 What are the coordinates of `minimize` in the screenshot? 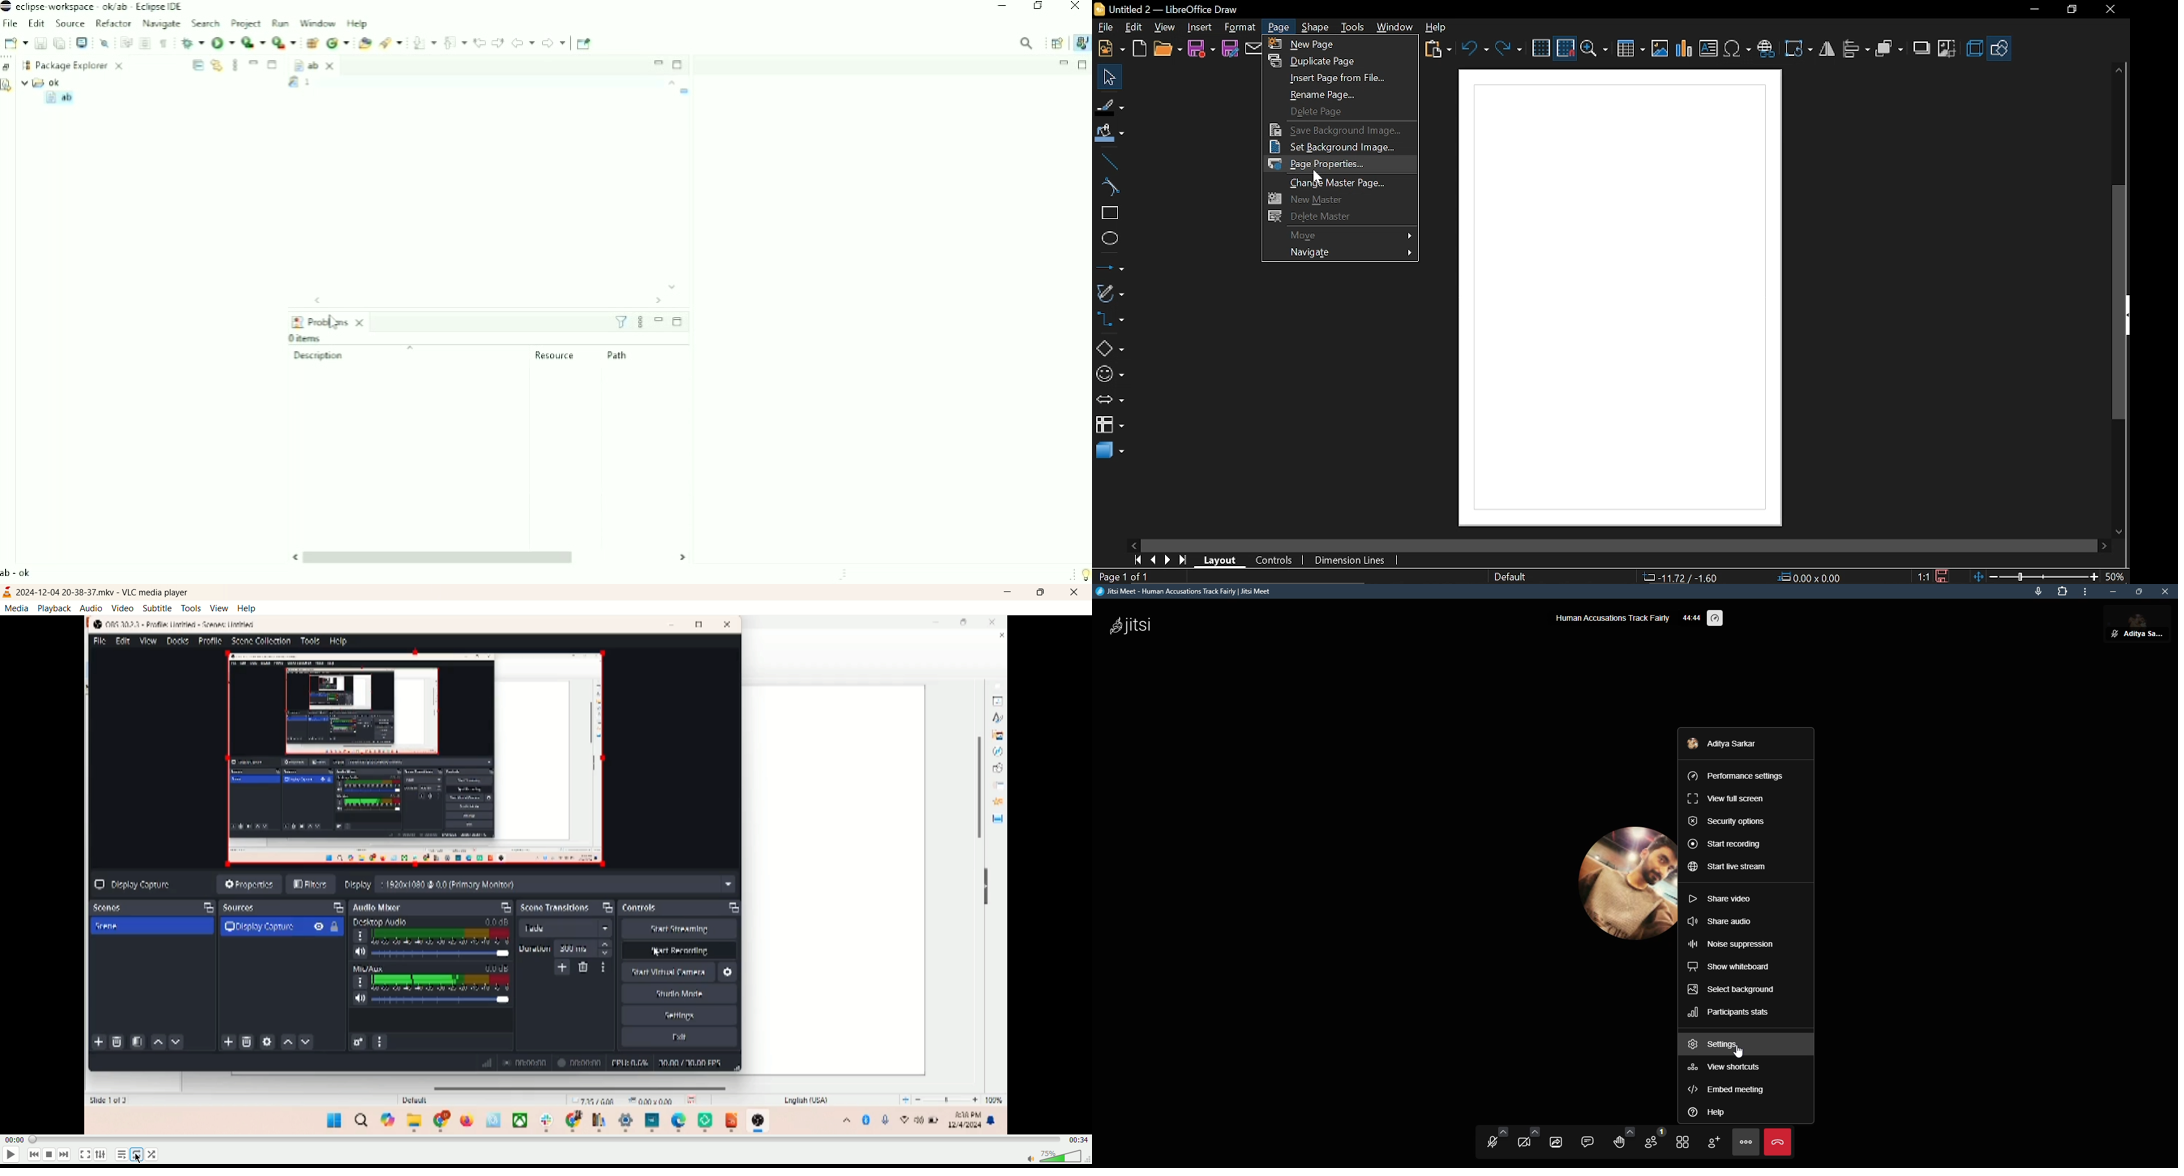 It's located at (1010, 591).